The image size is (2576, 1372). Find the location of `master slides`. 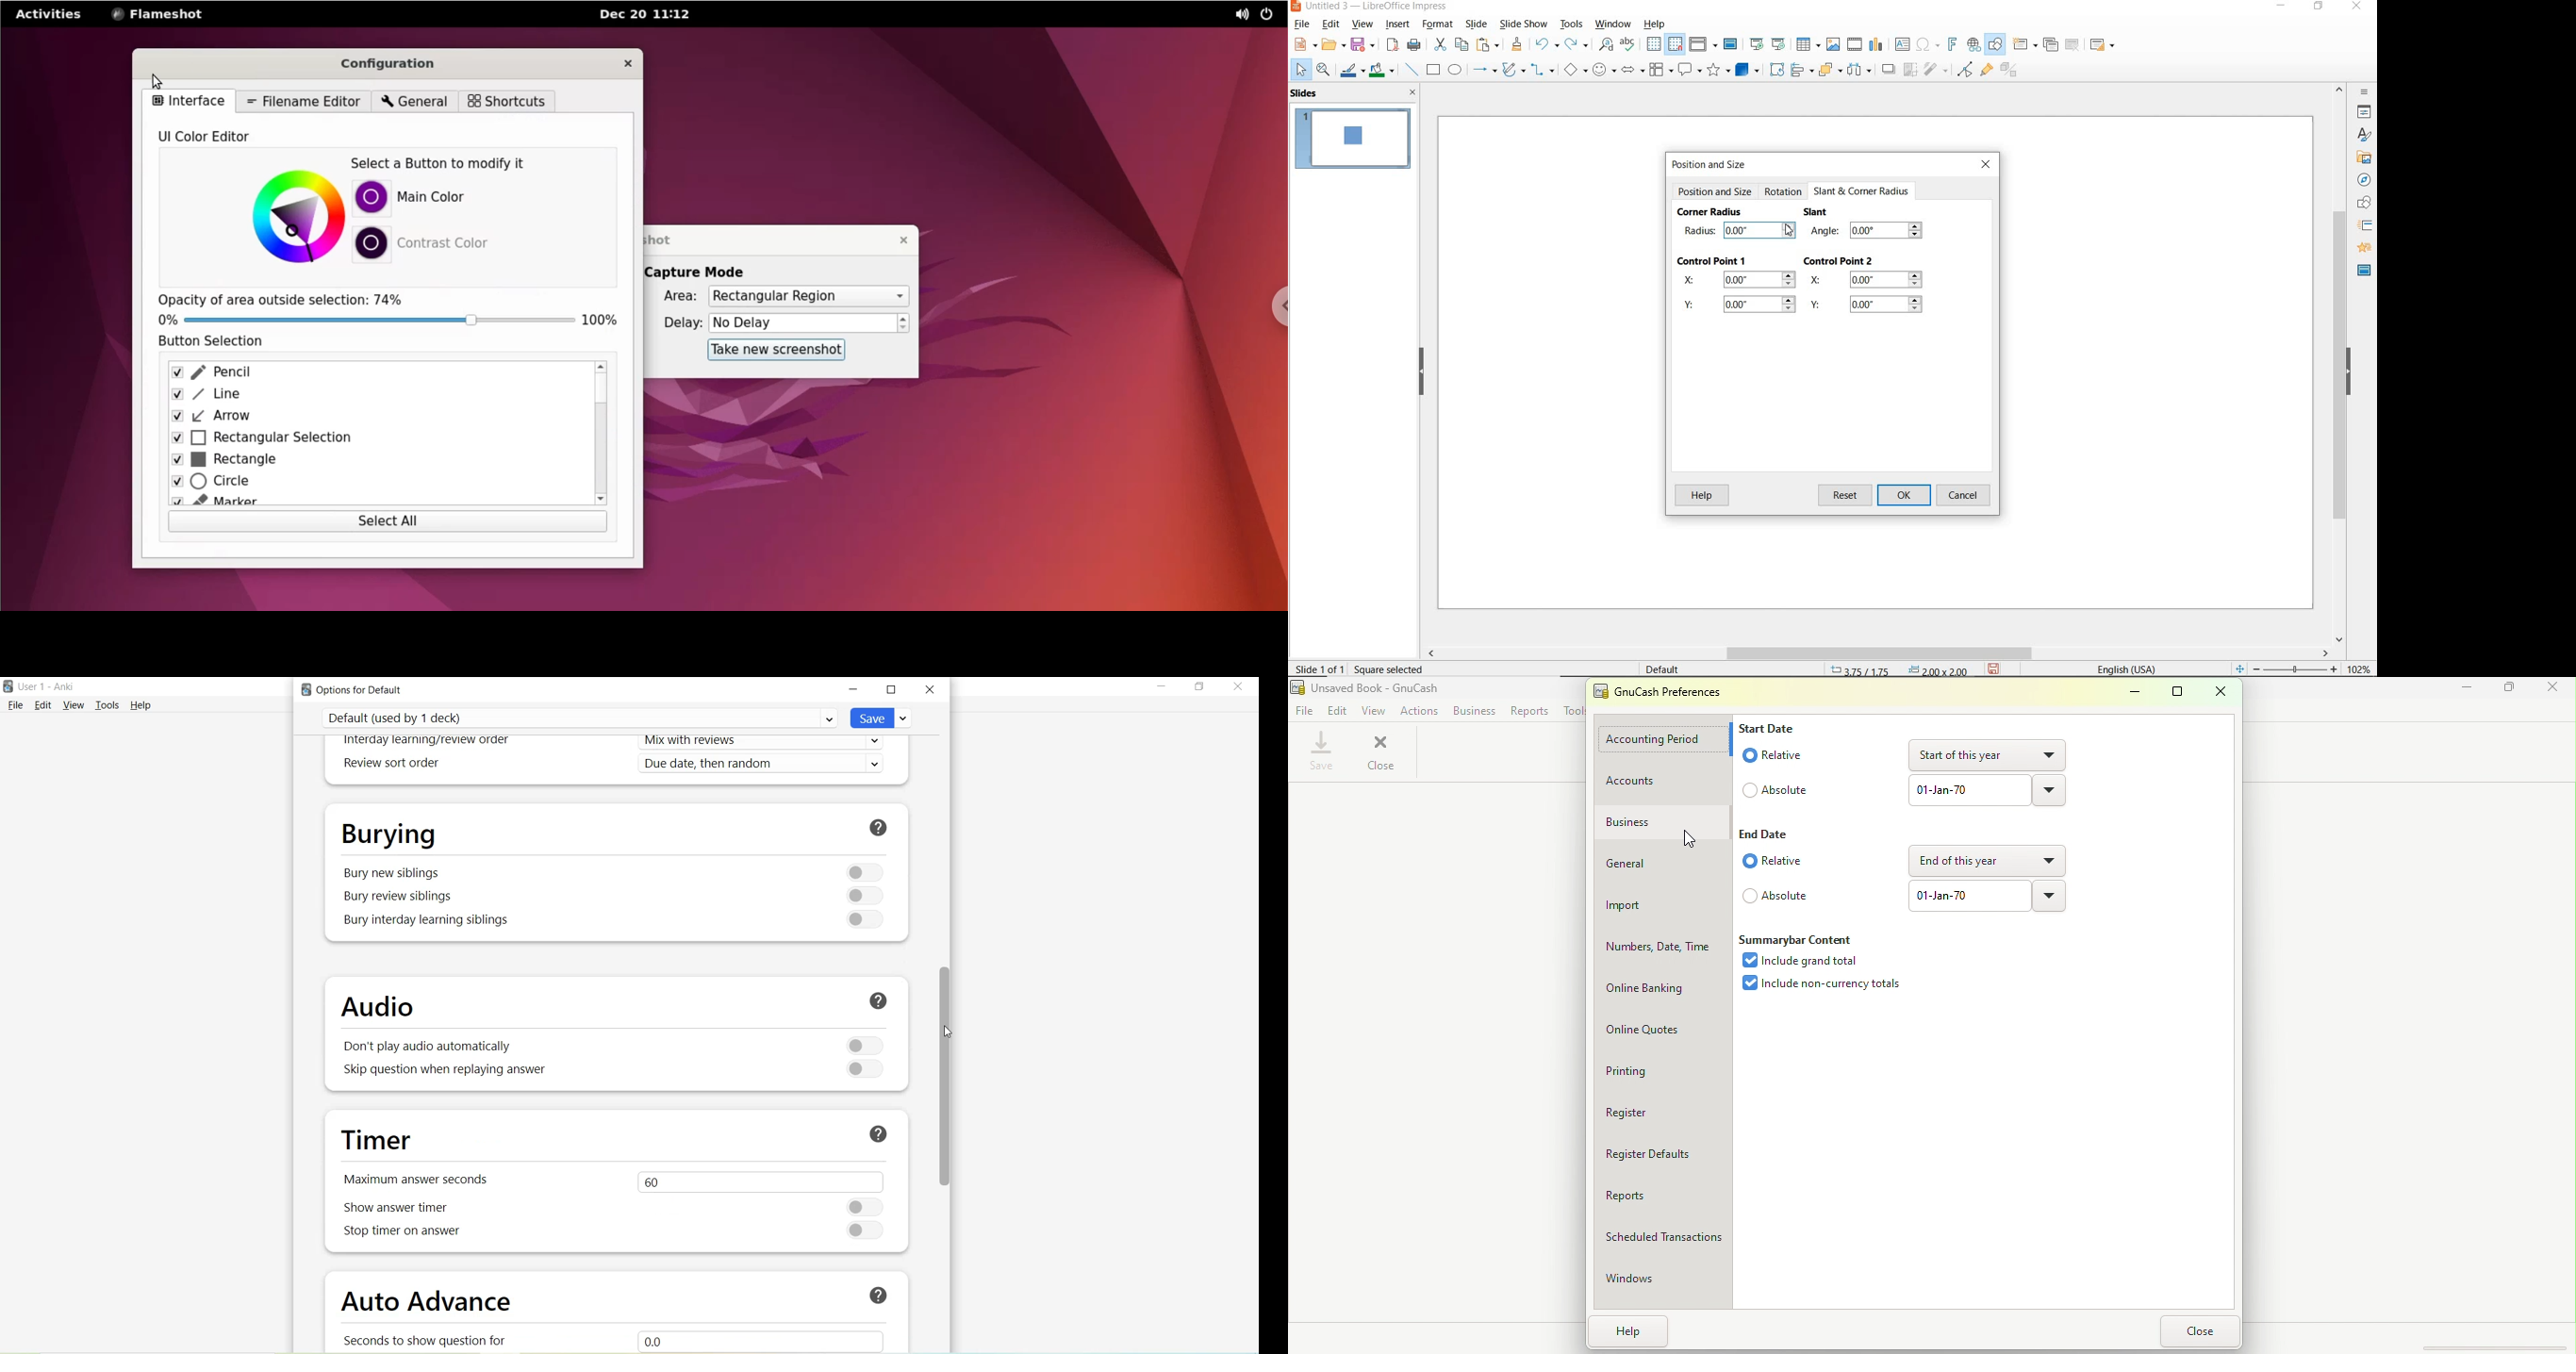

master slides is located at coordinates (2361, 271).